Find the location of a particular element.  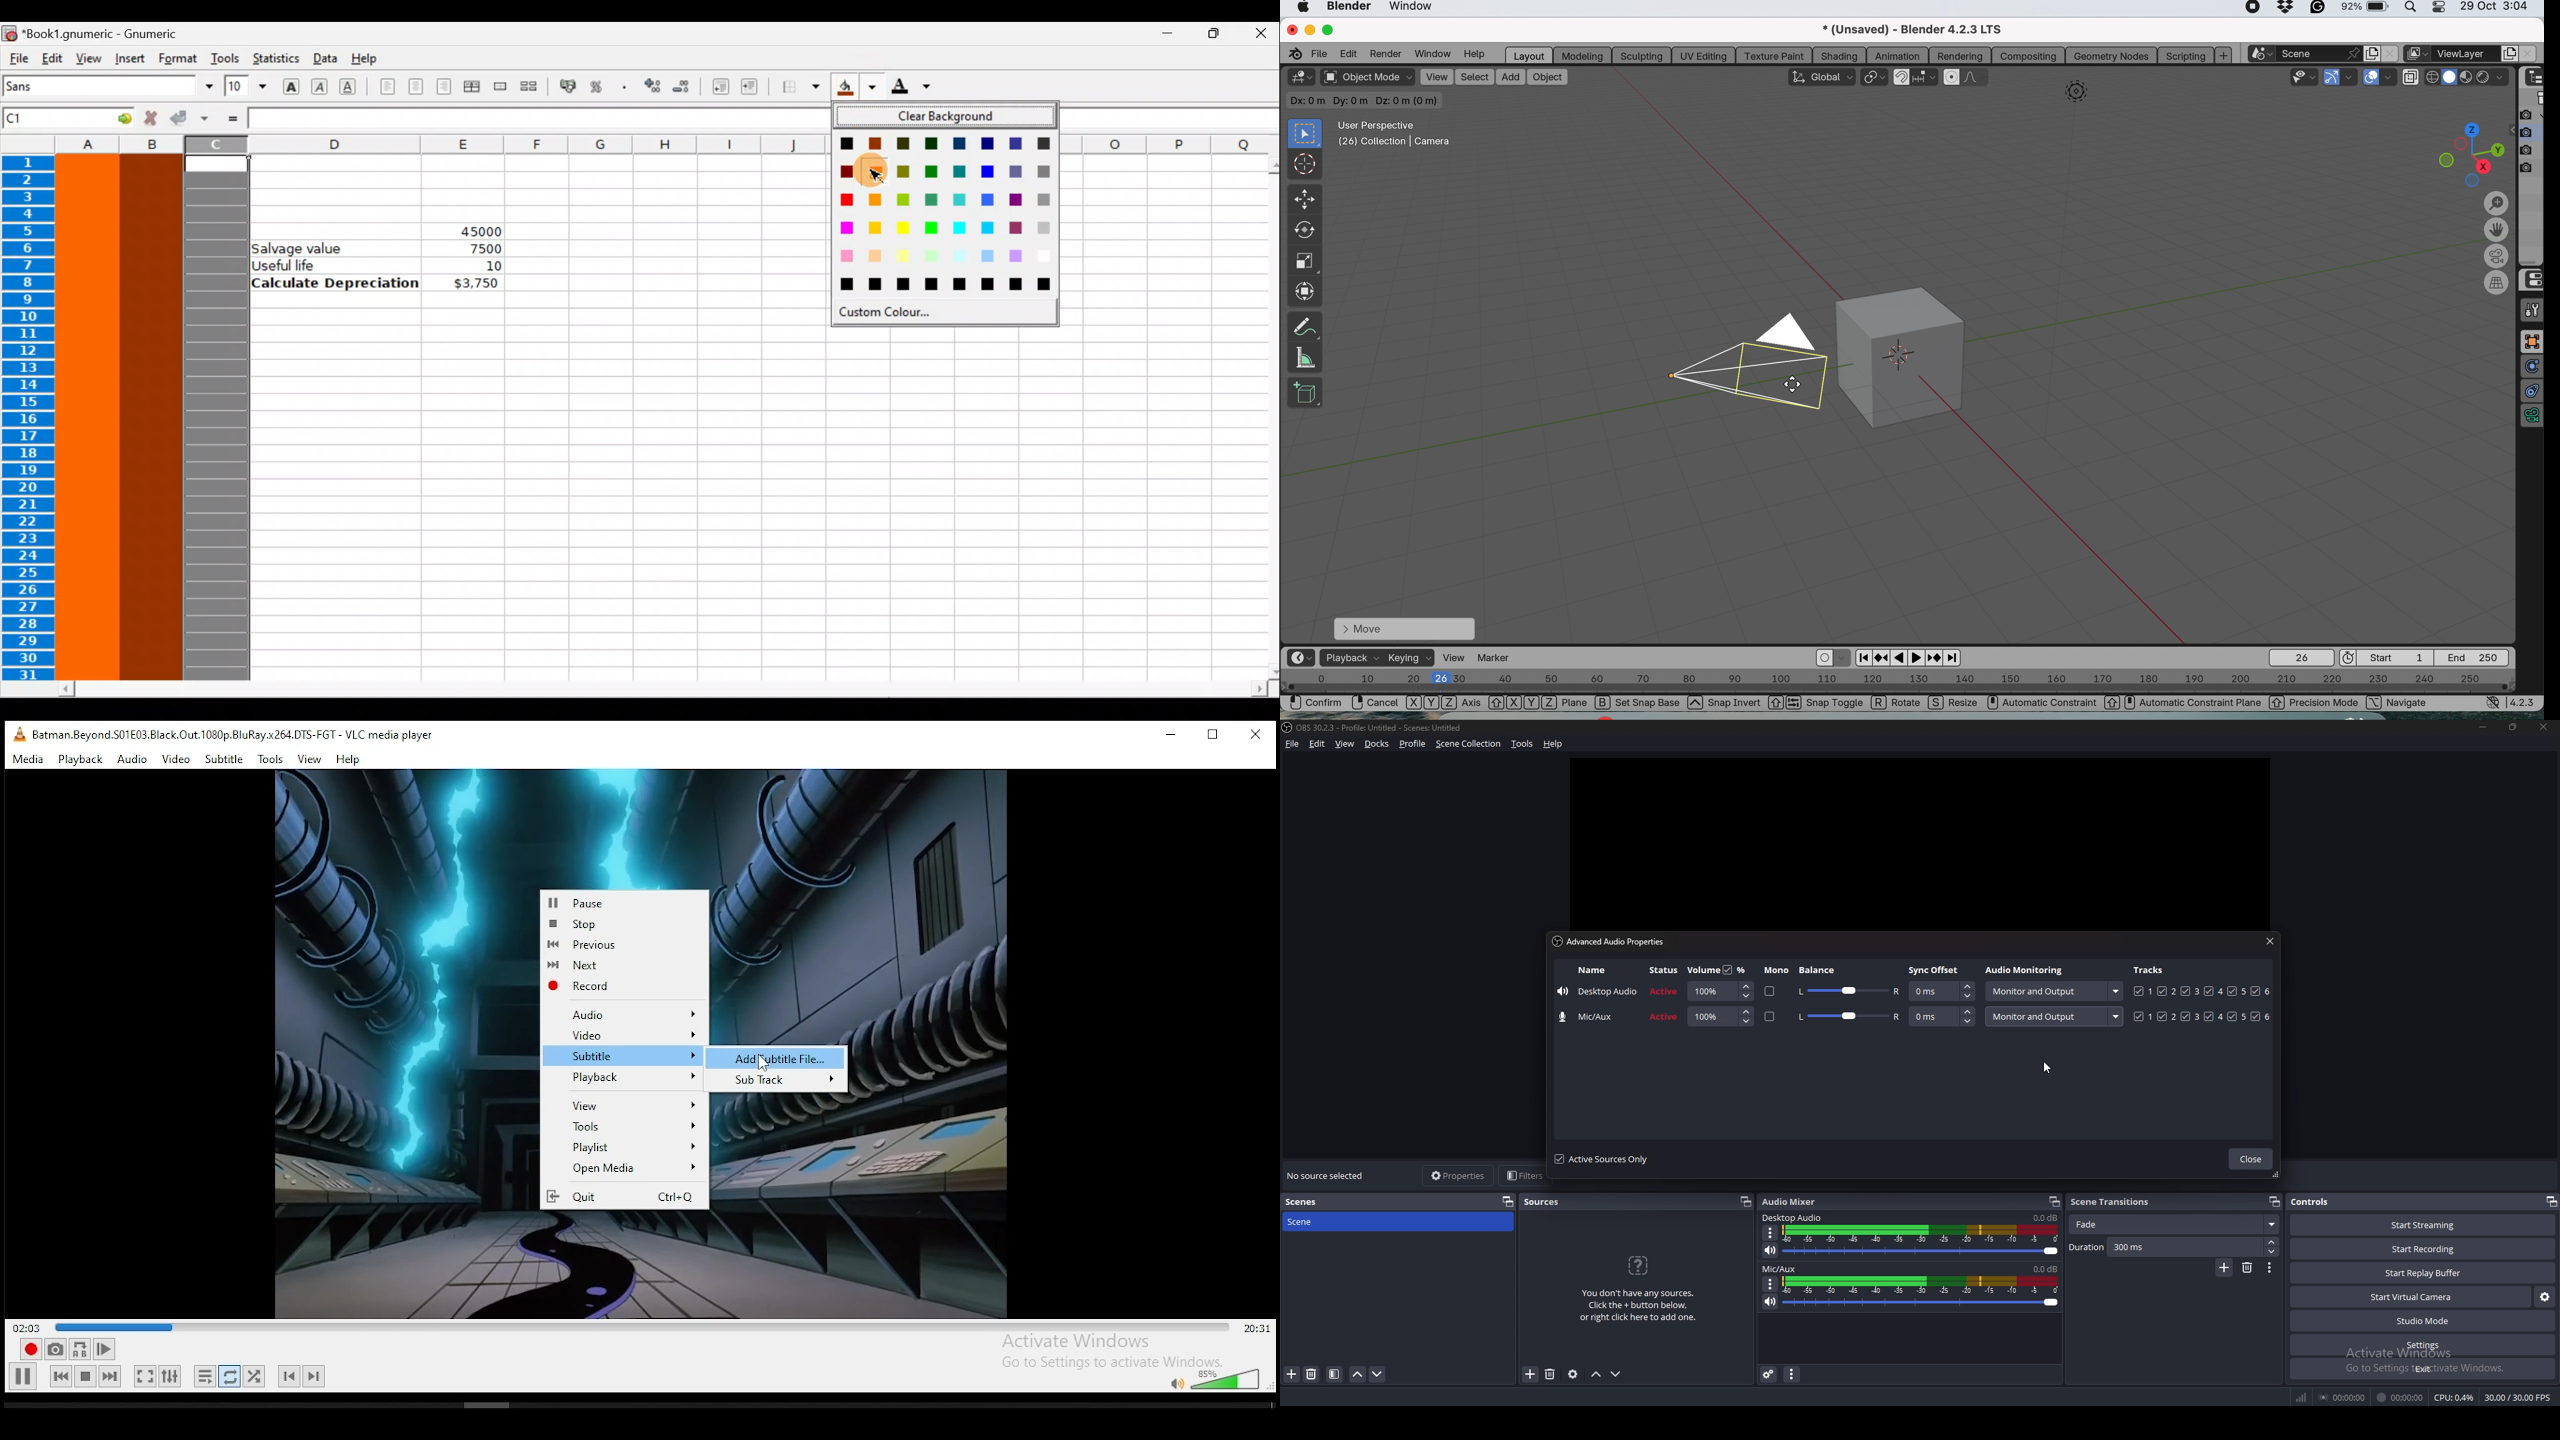

toggle xray is located at coordinates (2413, 79).